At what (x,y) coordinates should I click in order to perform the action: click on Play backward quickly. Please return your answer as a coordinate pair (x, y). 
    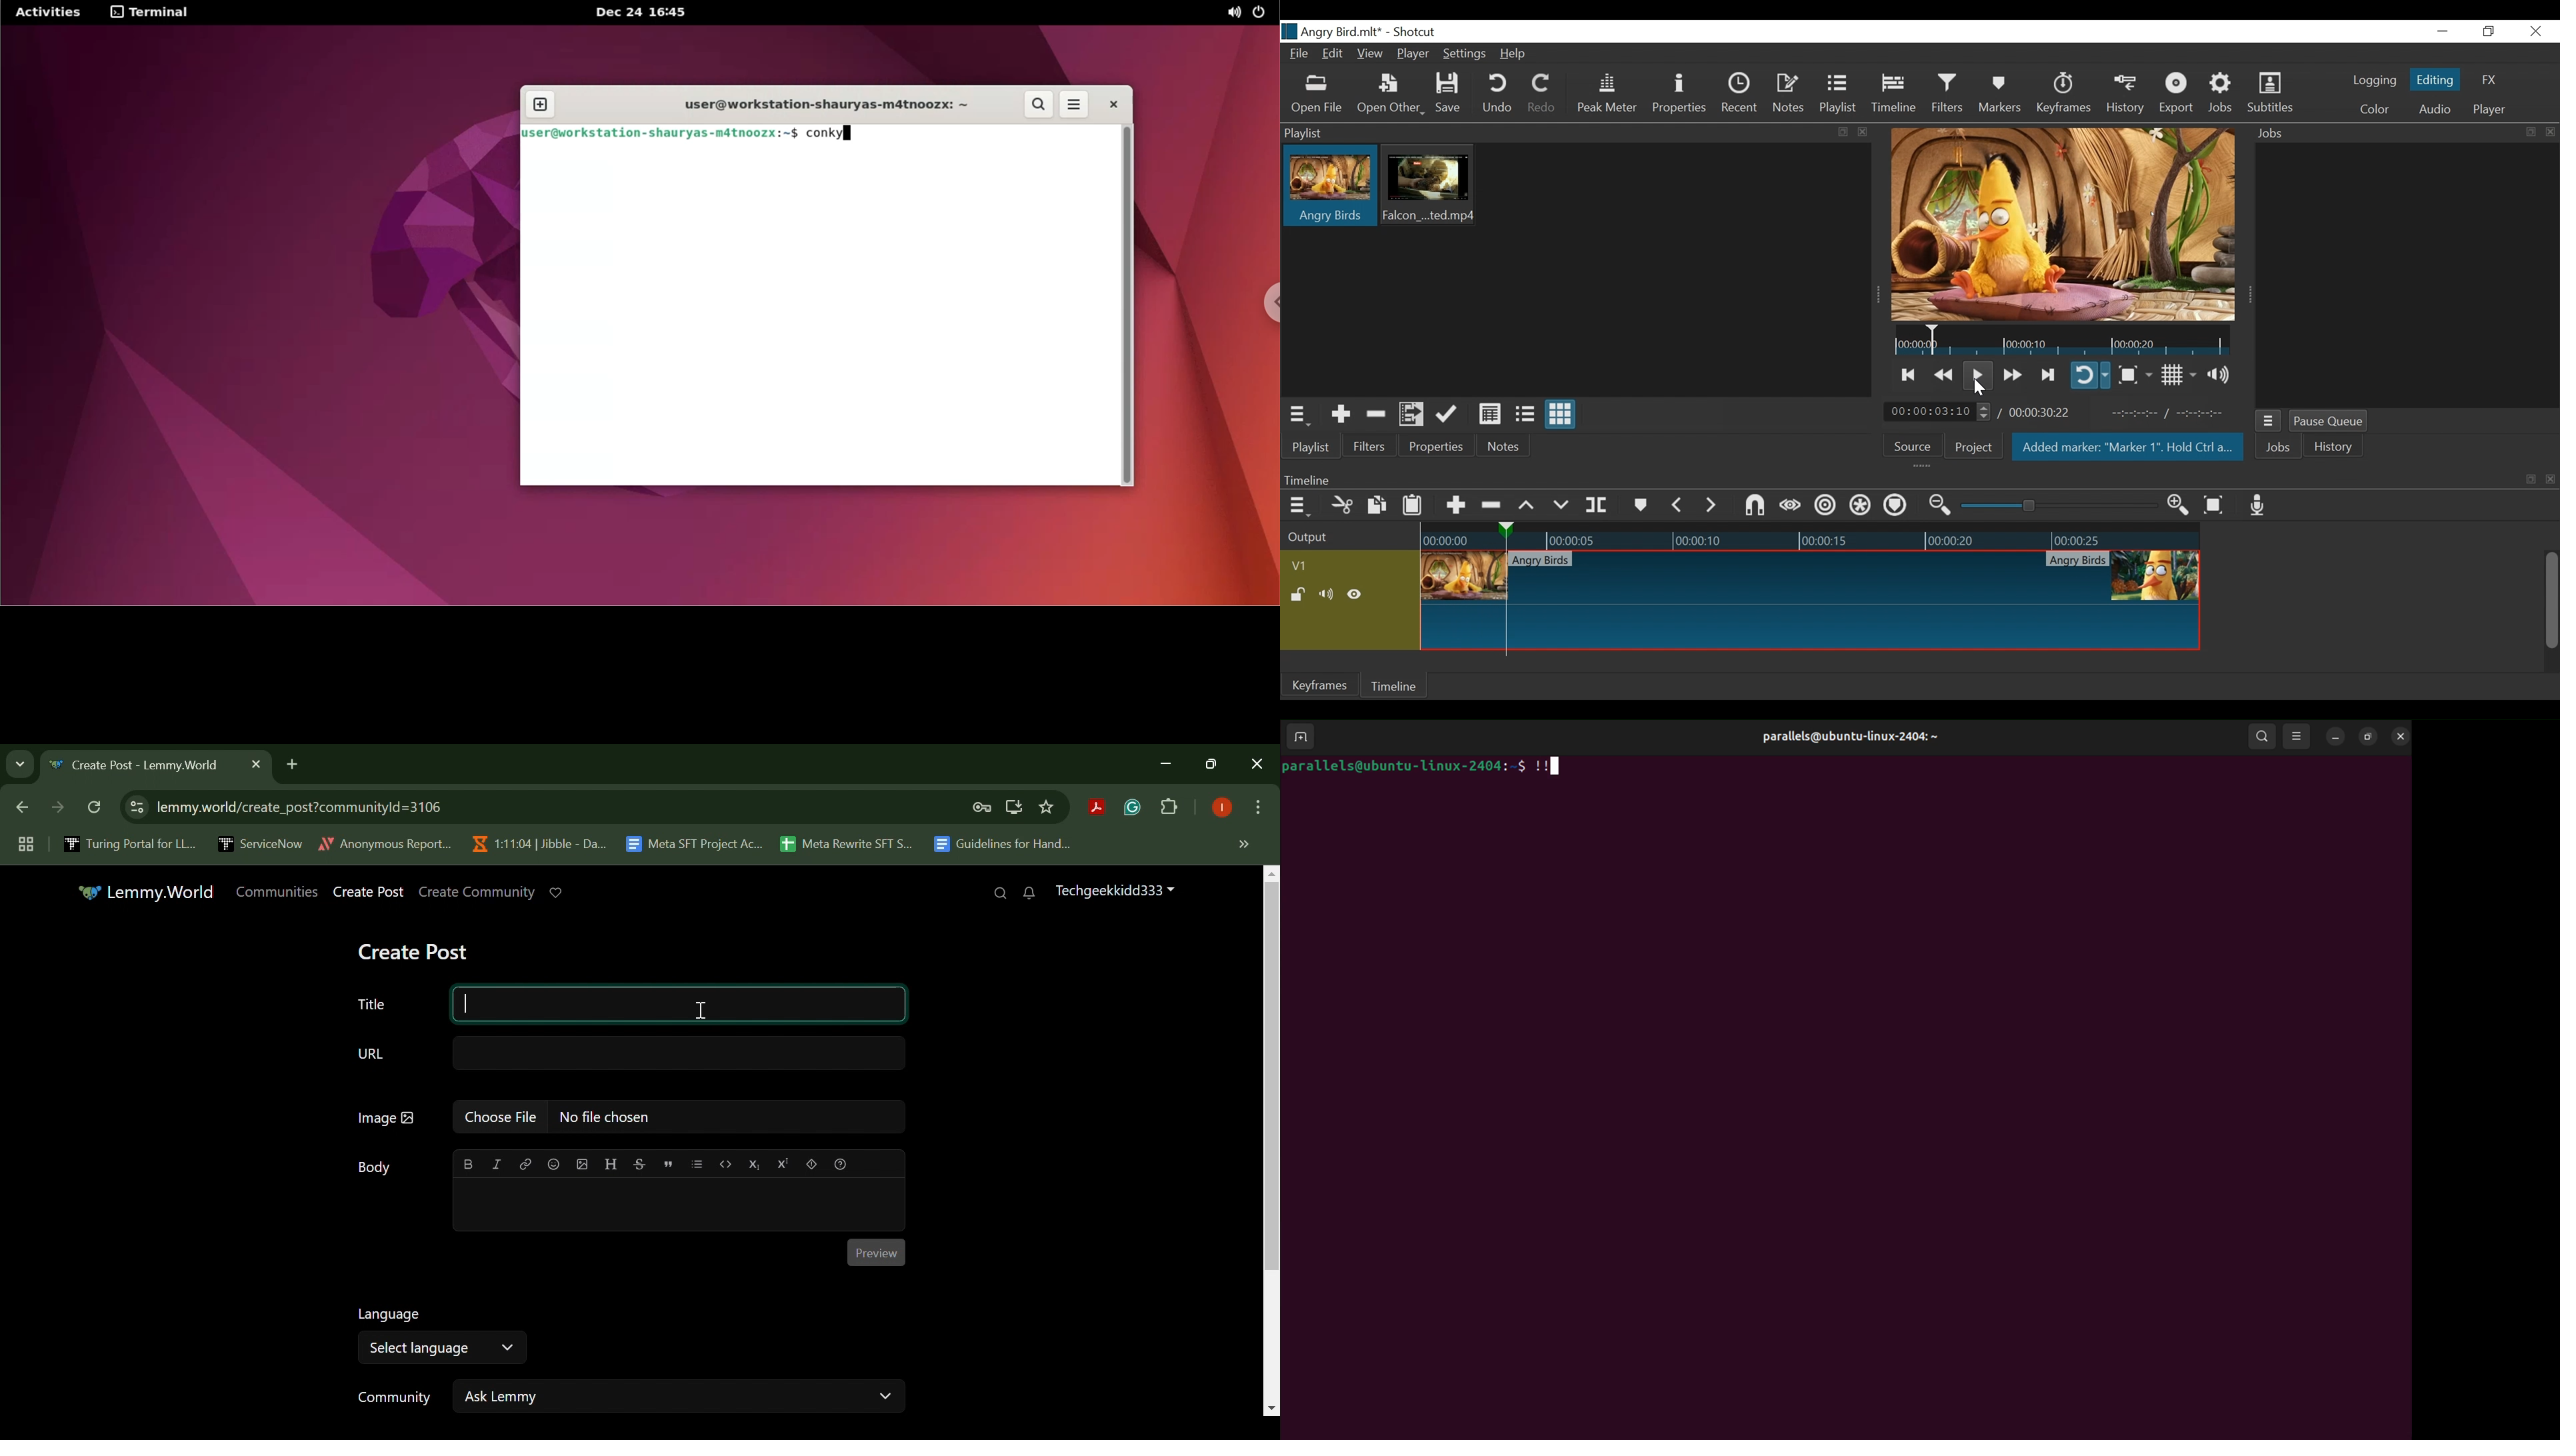
    Looking at the image, I should click on (1945, 373).